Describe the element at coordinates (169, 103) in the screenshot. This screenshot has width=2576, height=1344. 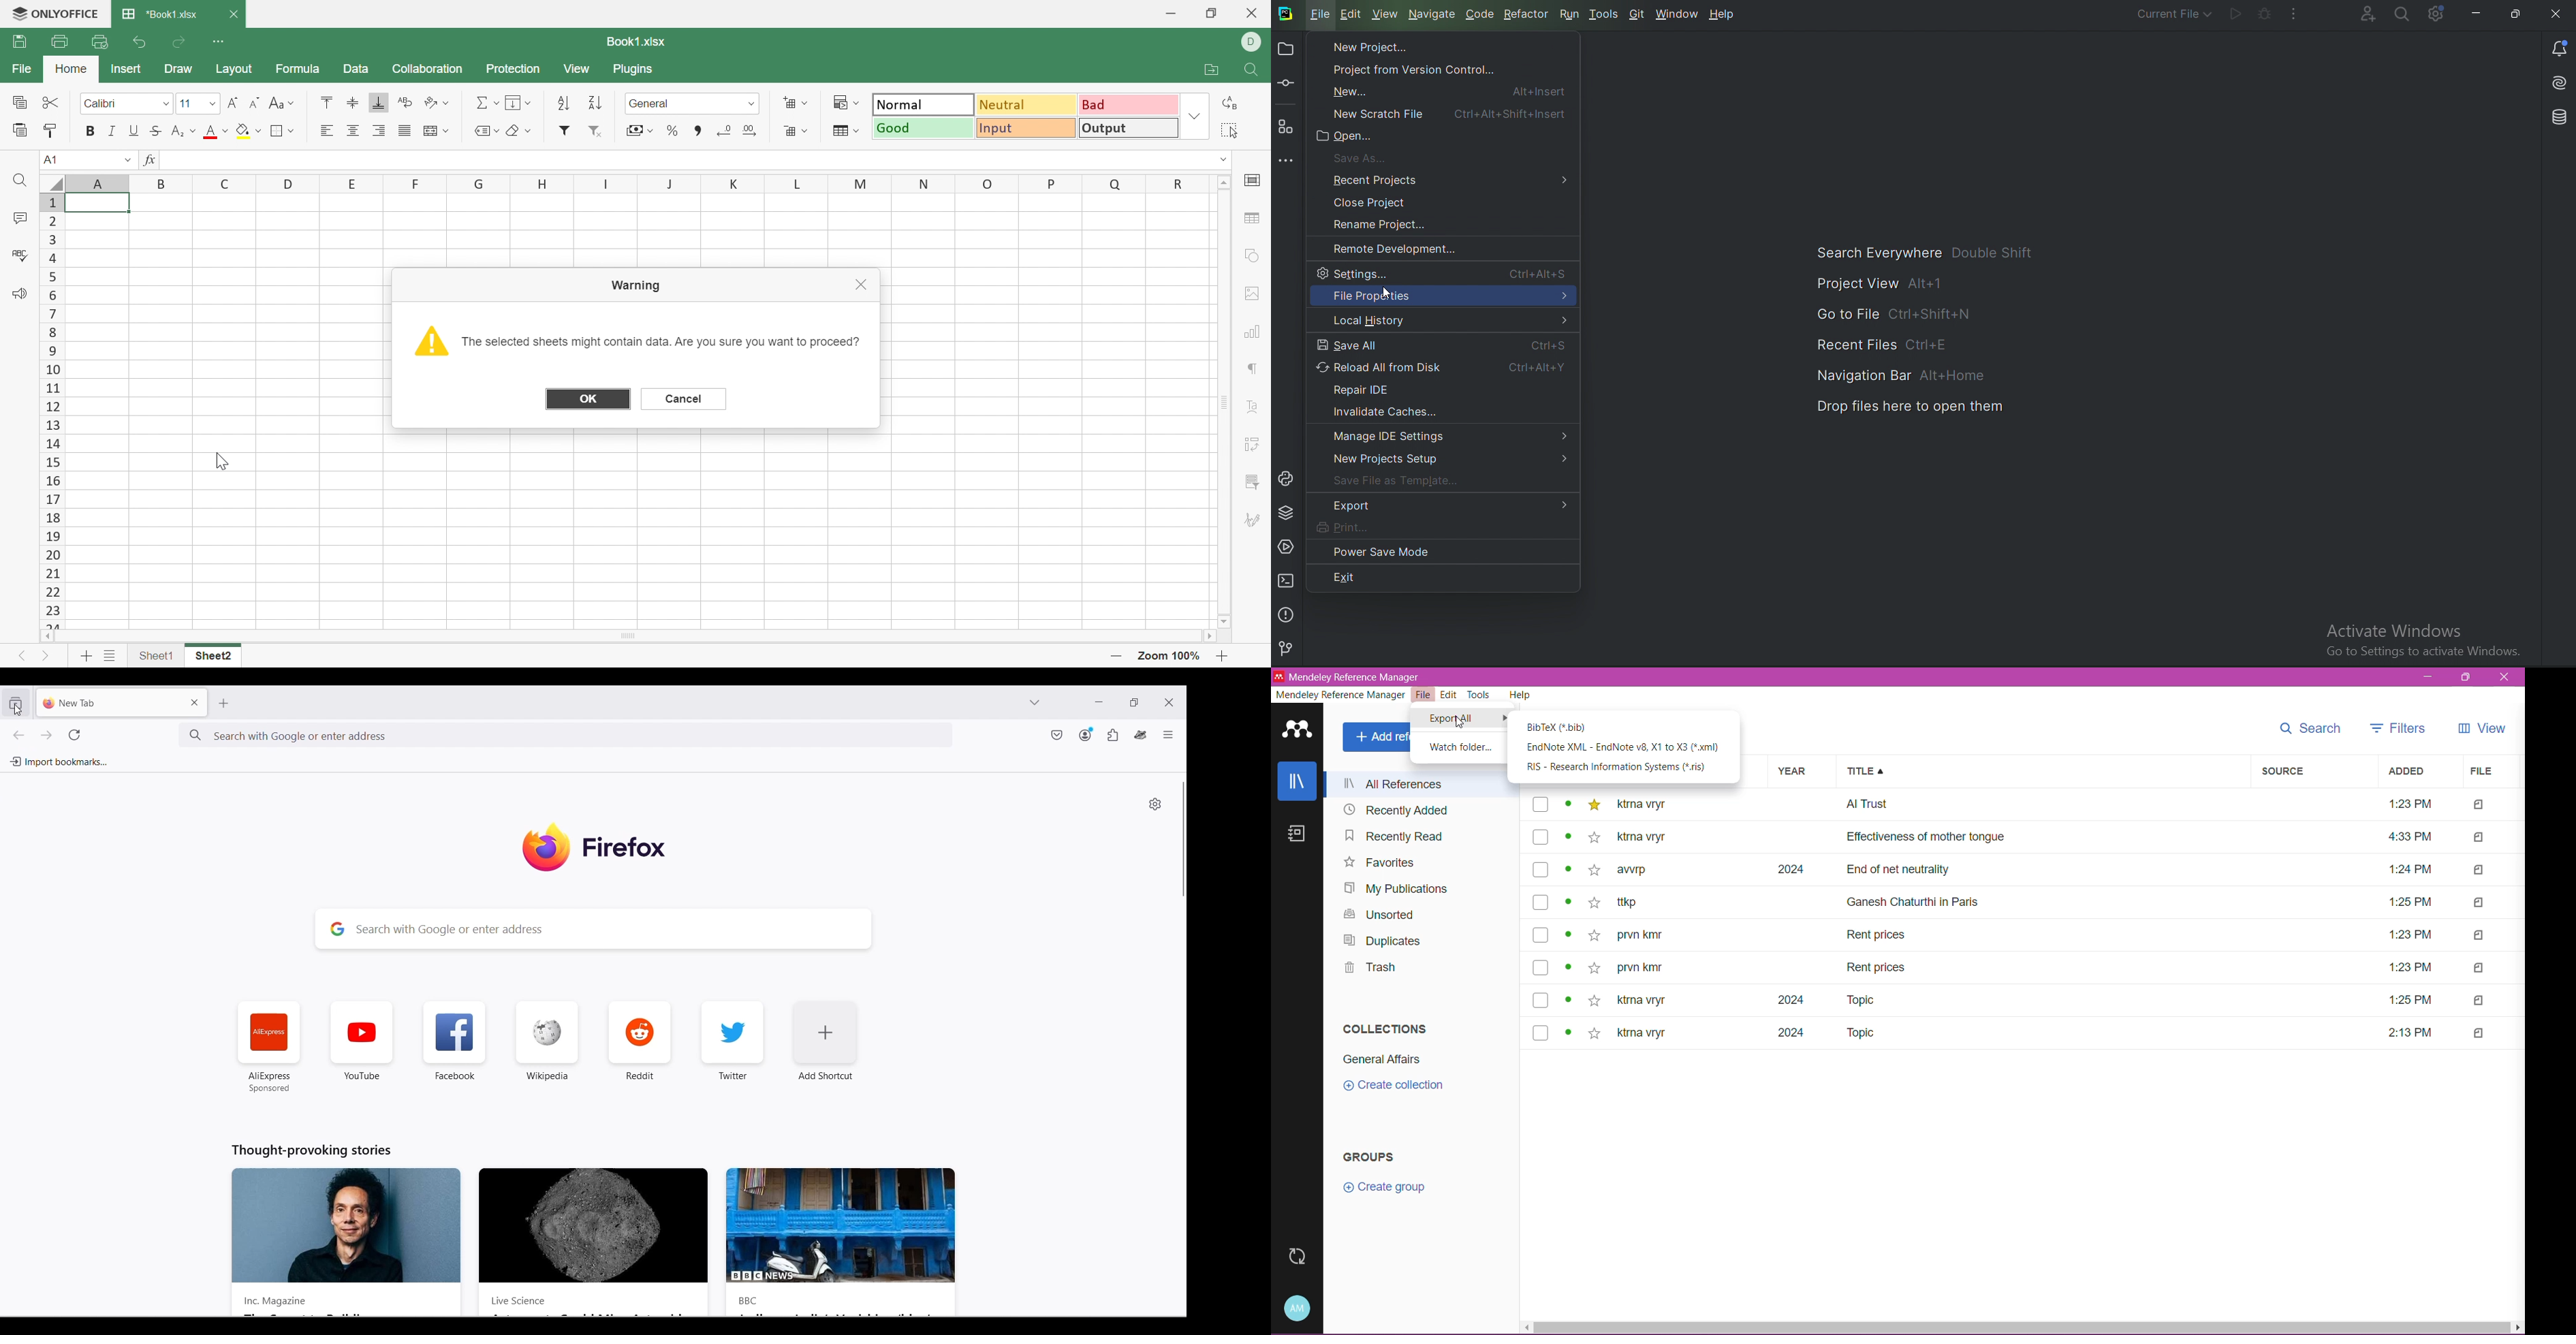
I see `Drop Down` at that location.